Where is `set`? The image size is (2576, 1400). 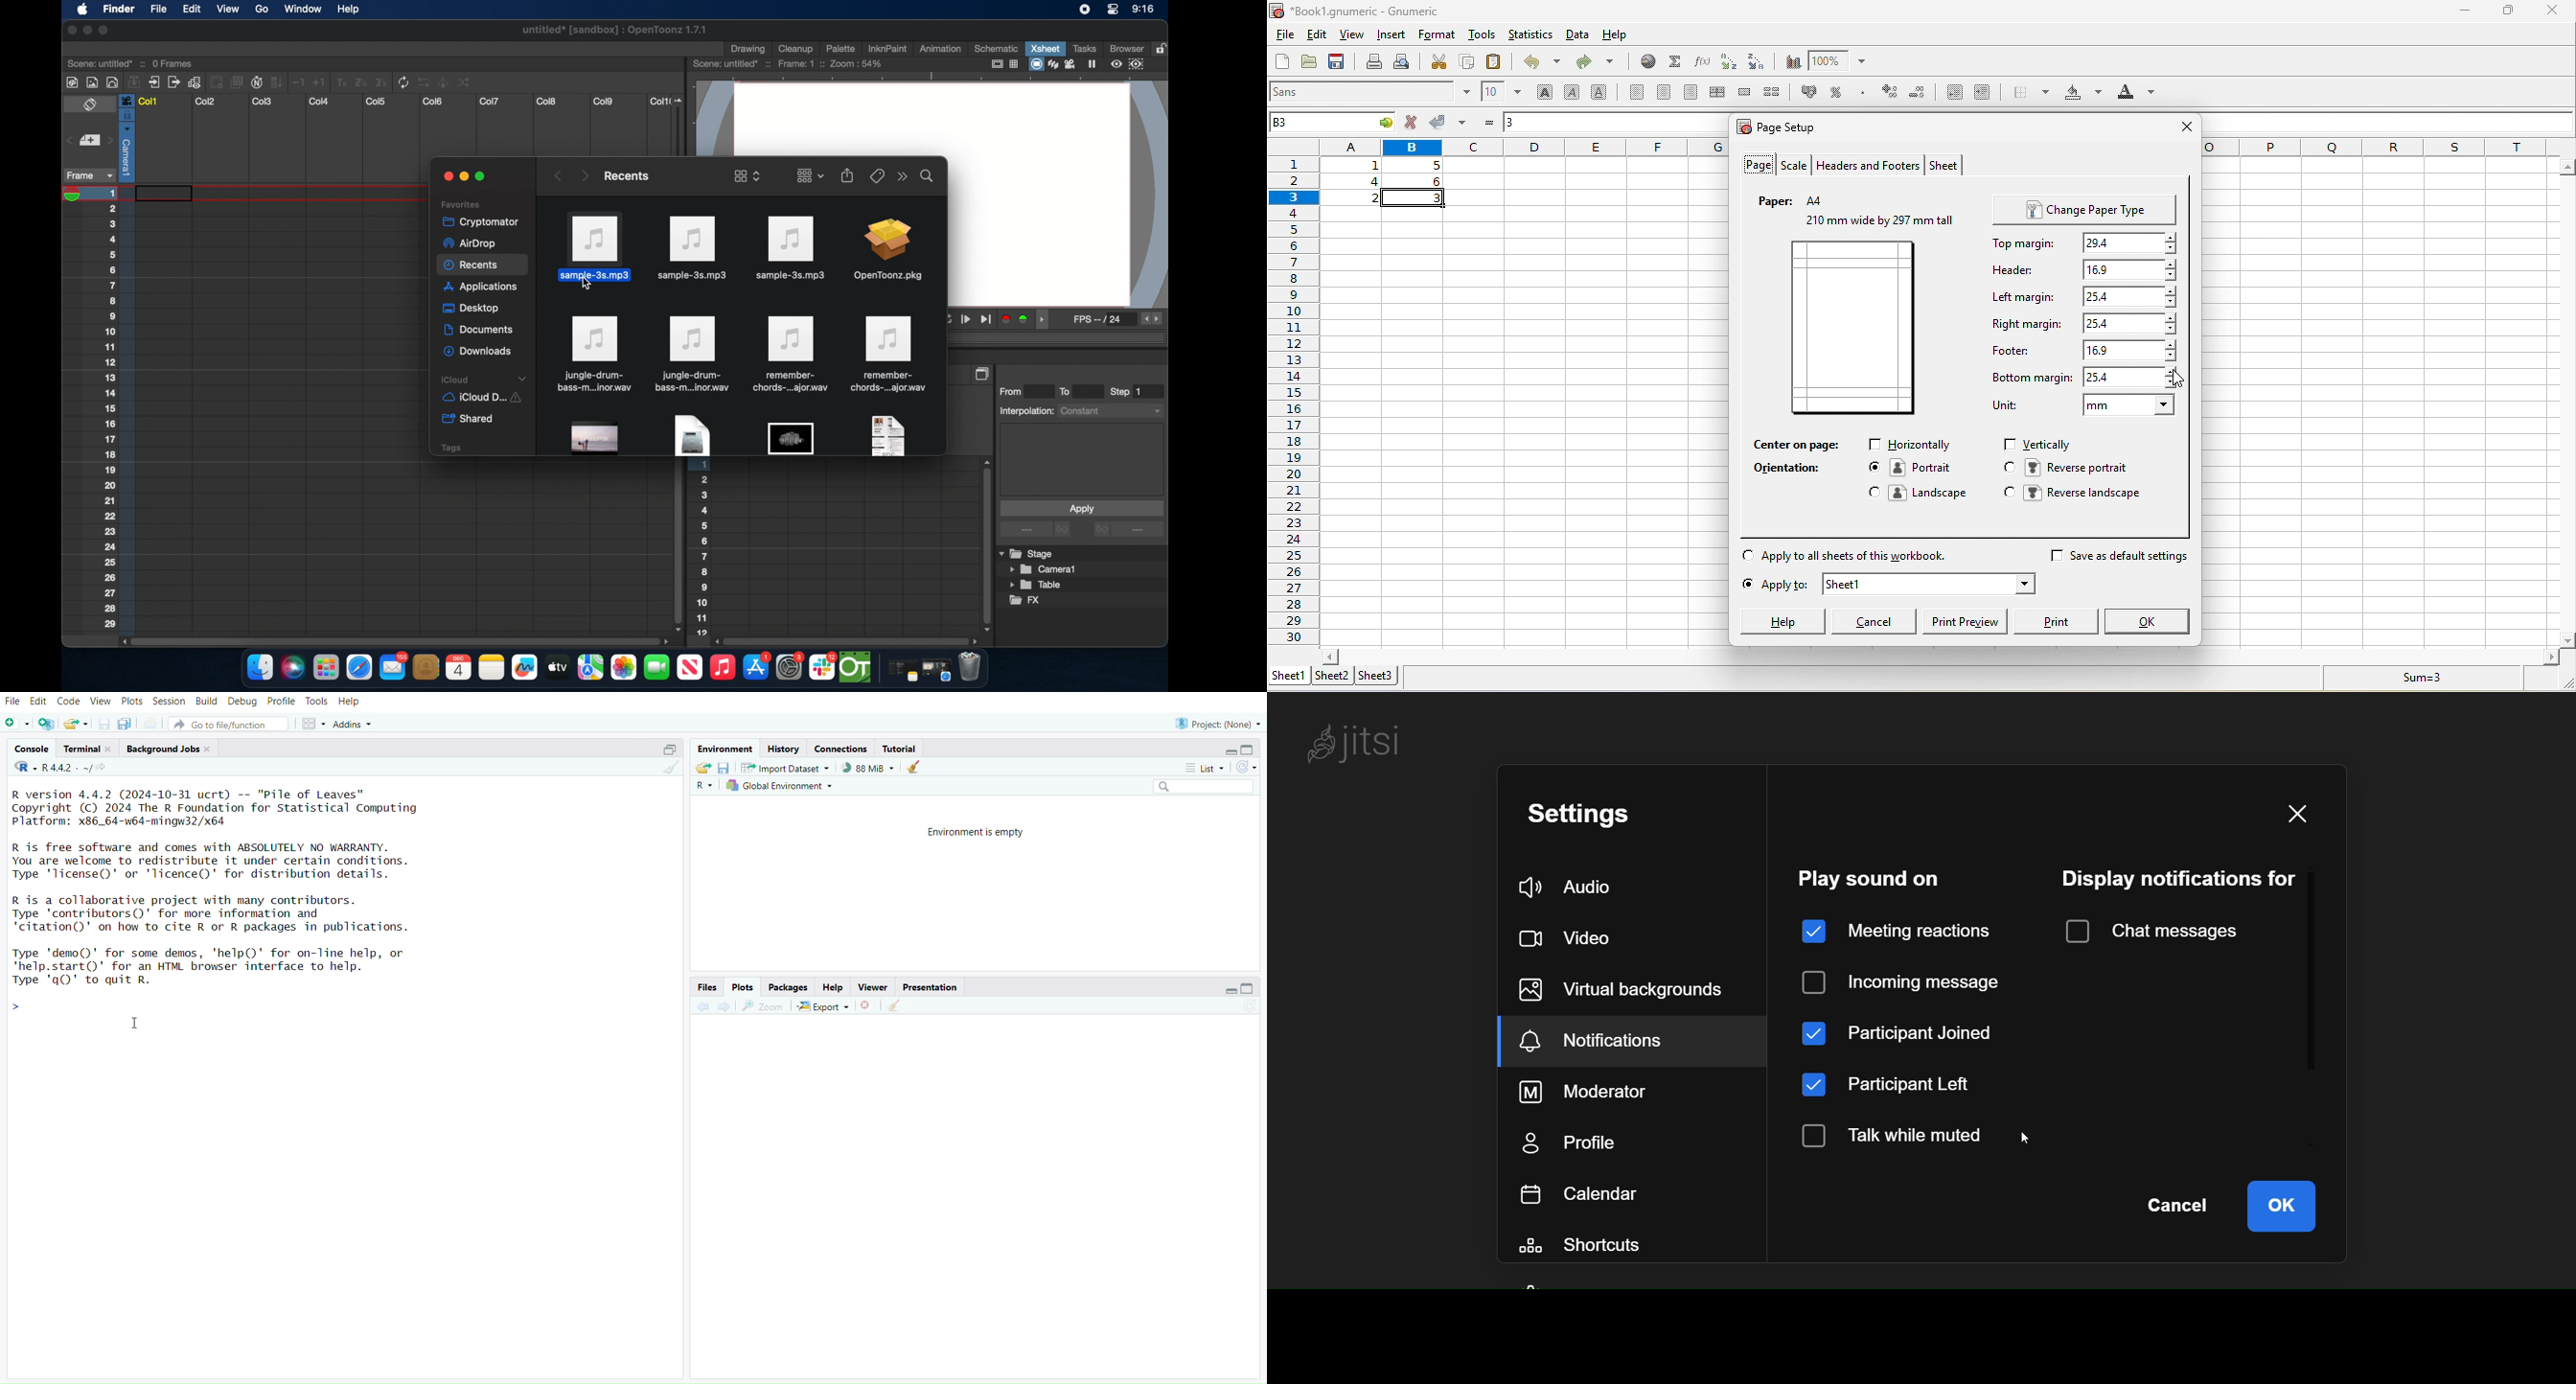 set is located at coordinates (88, 141).